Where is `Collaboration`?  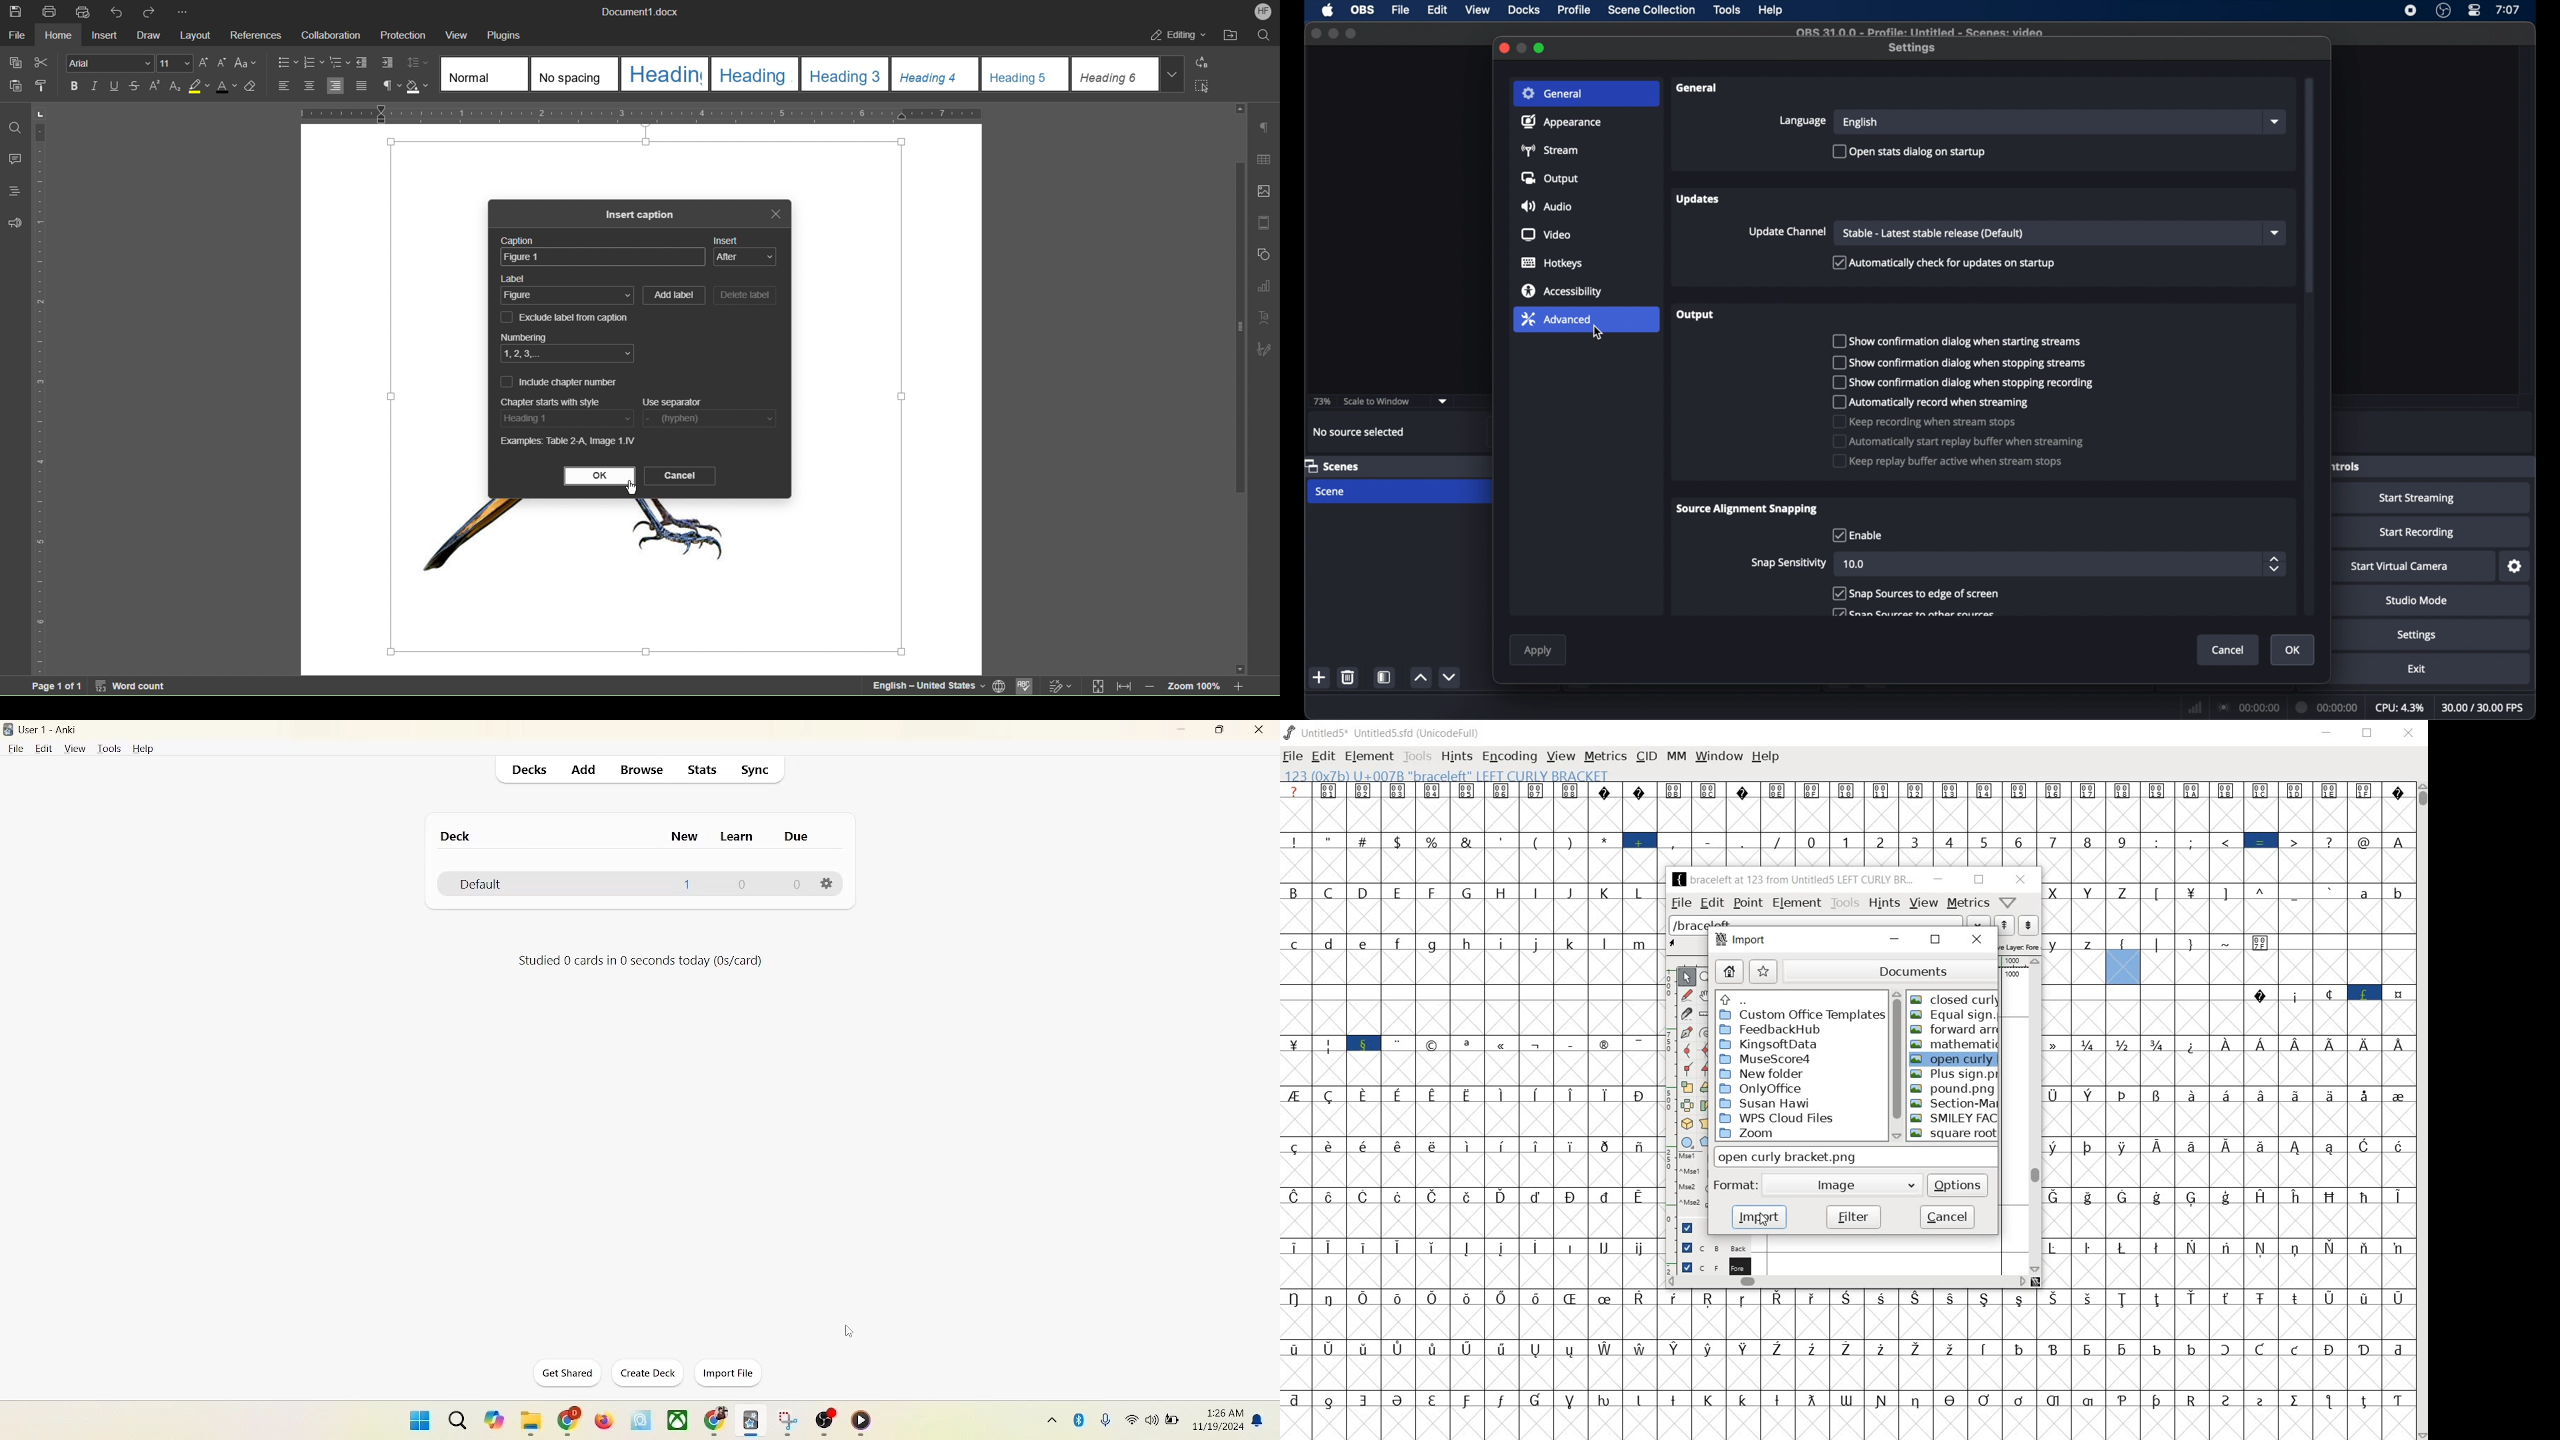 Collaboration is located at coordinates (330, 37).